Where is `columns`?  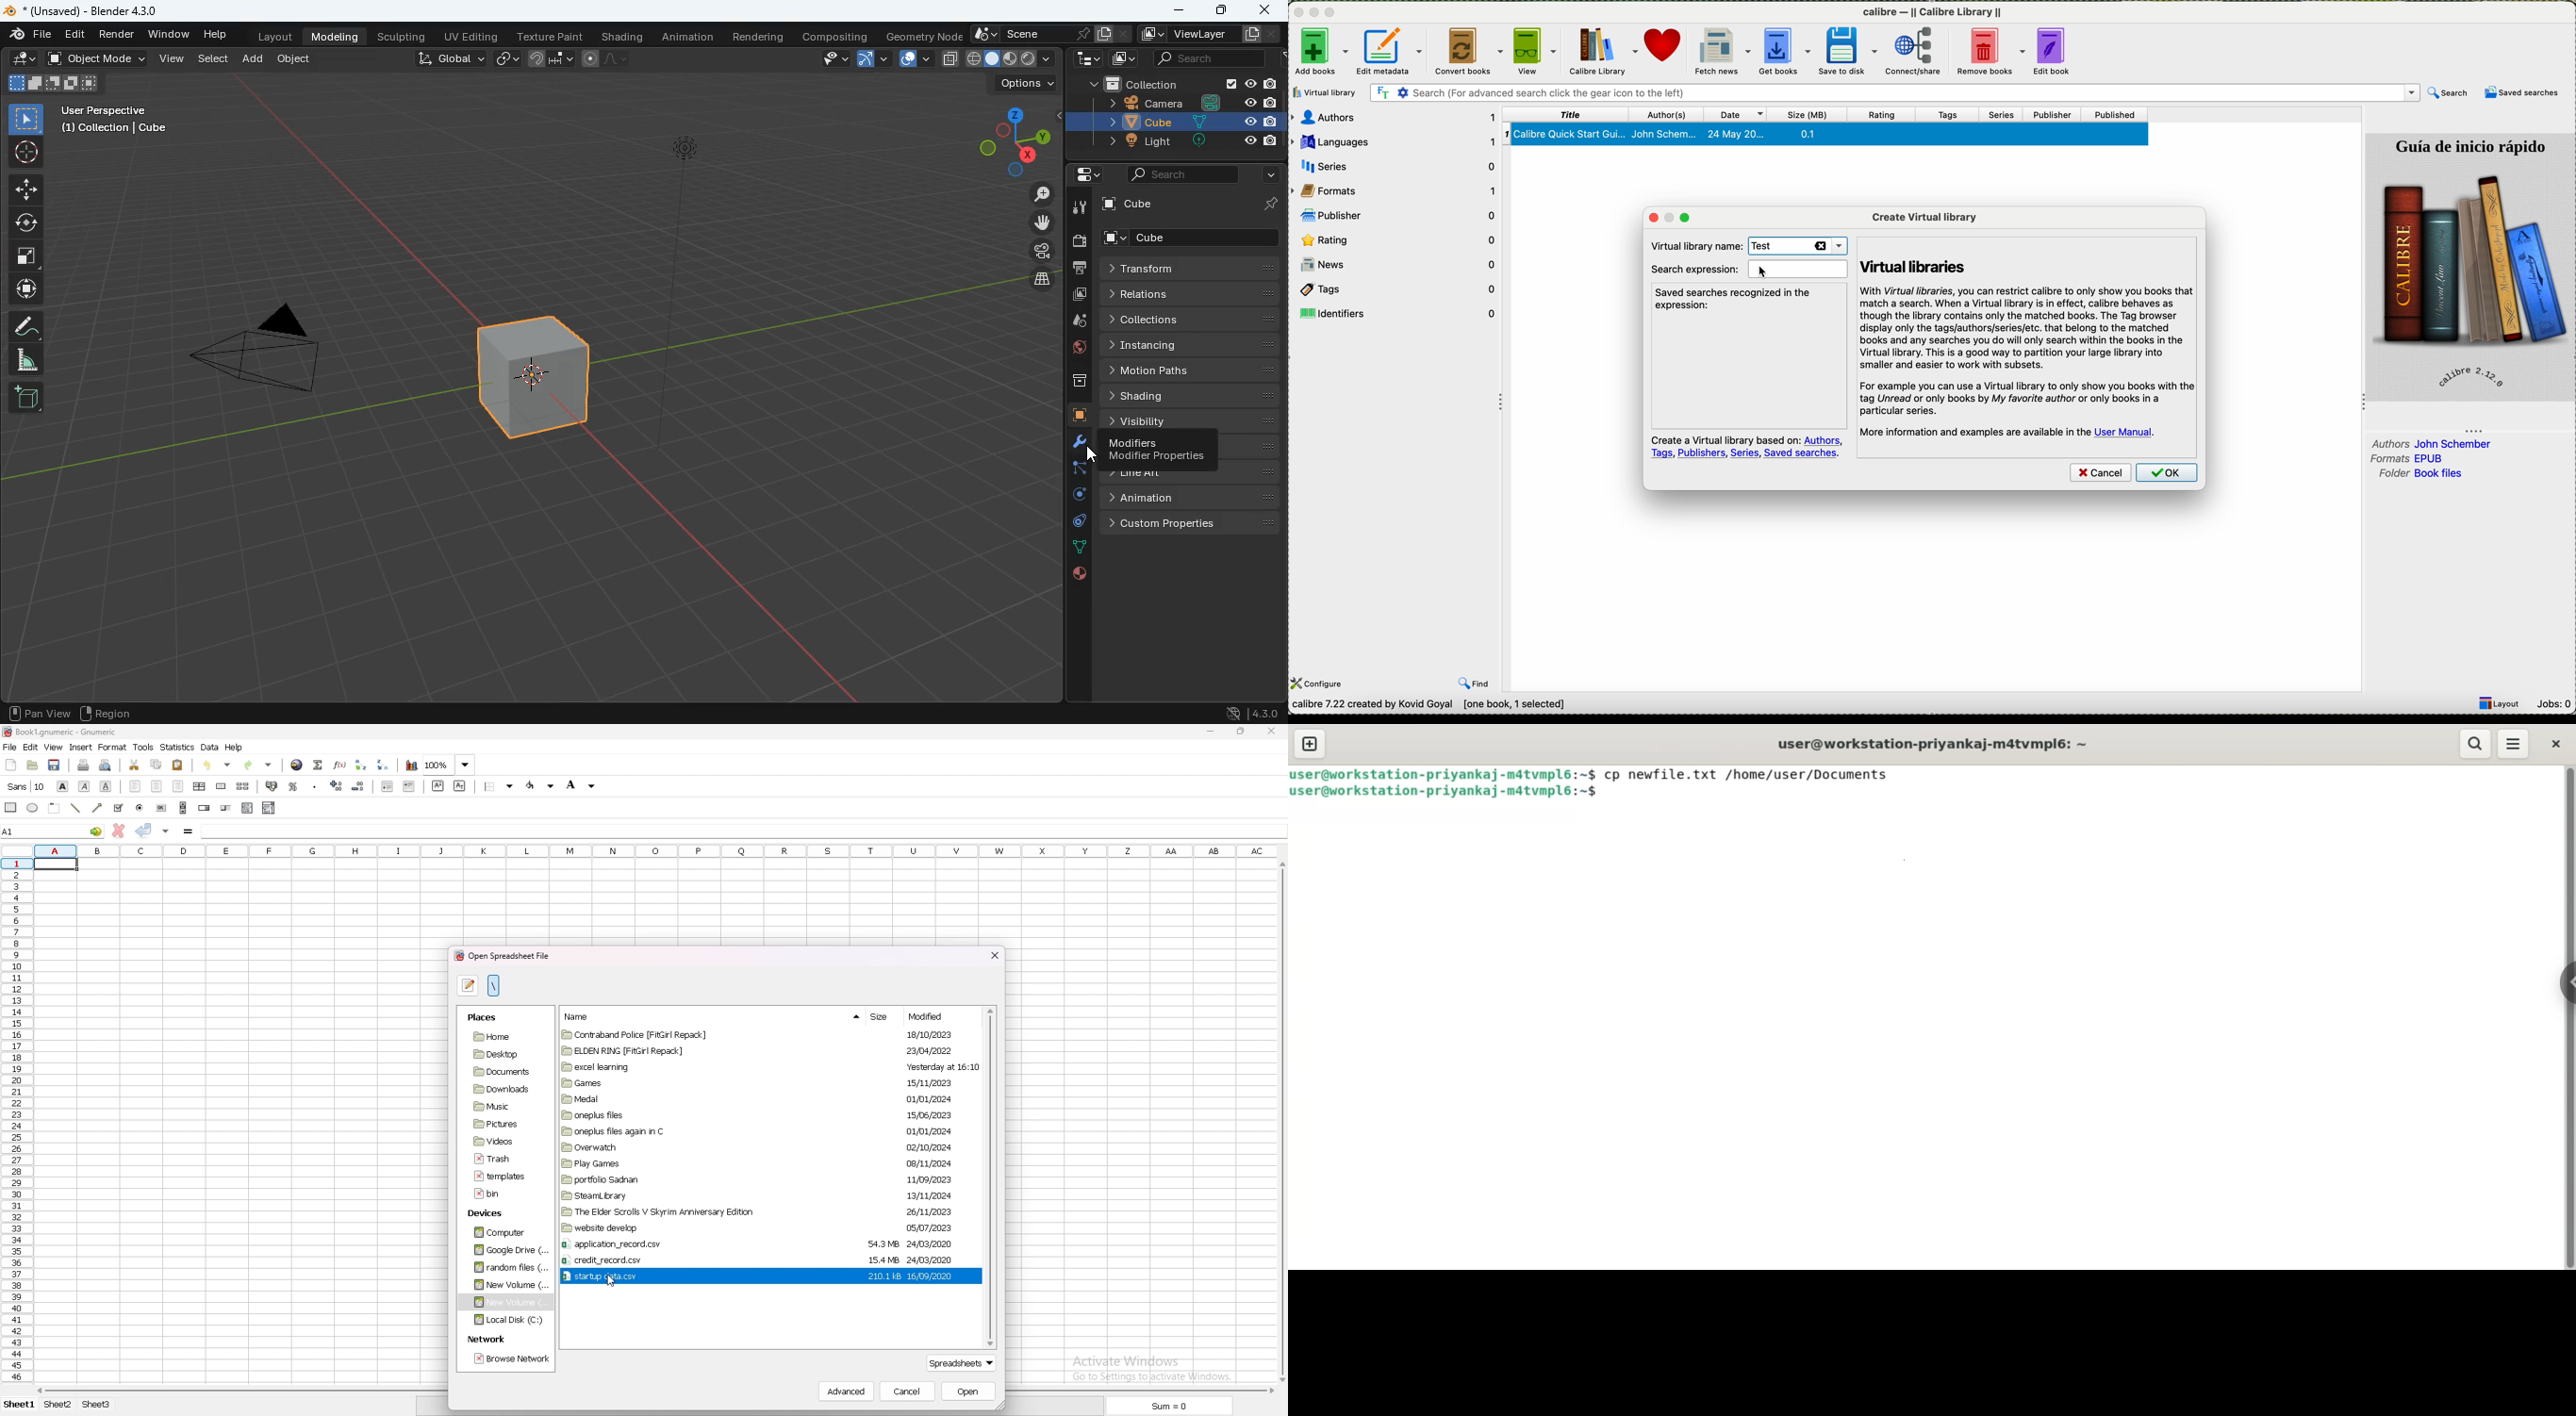 columns is located at coordinates (654, 851).